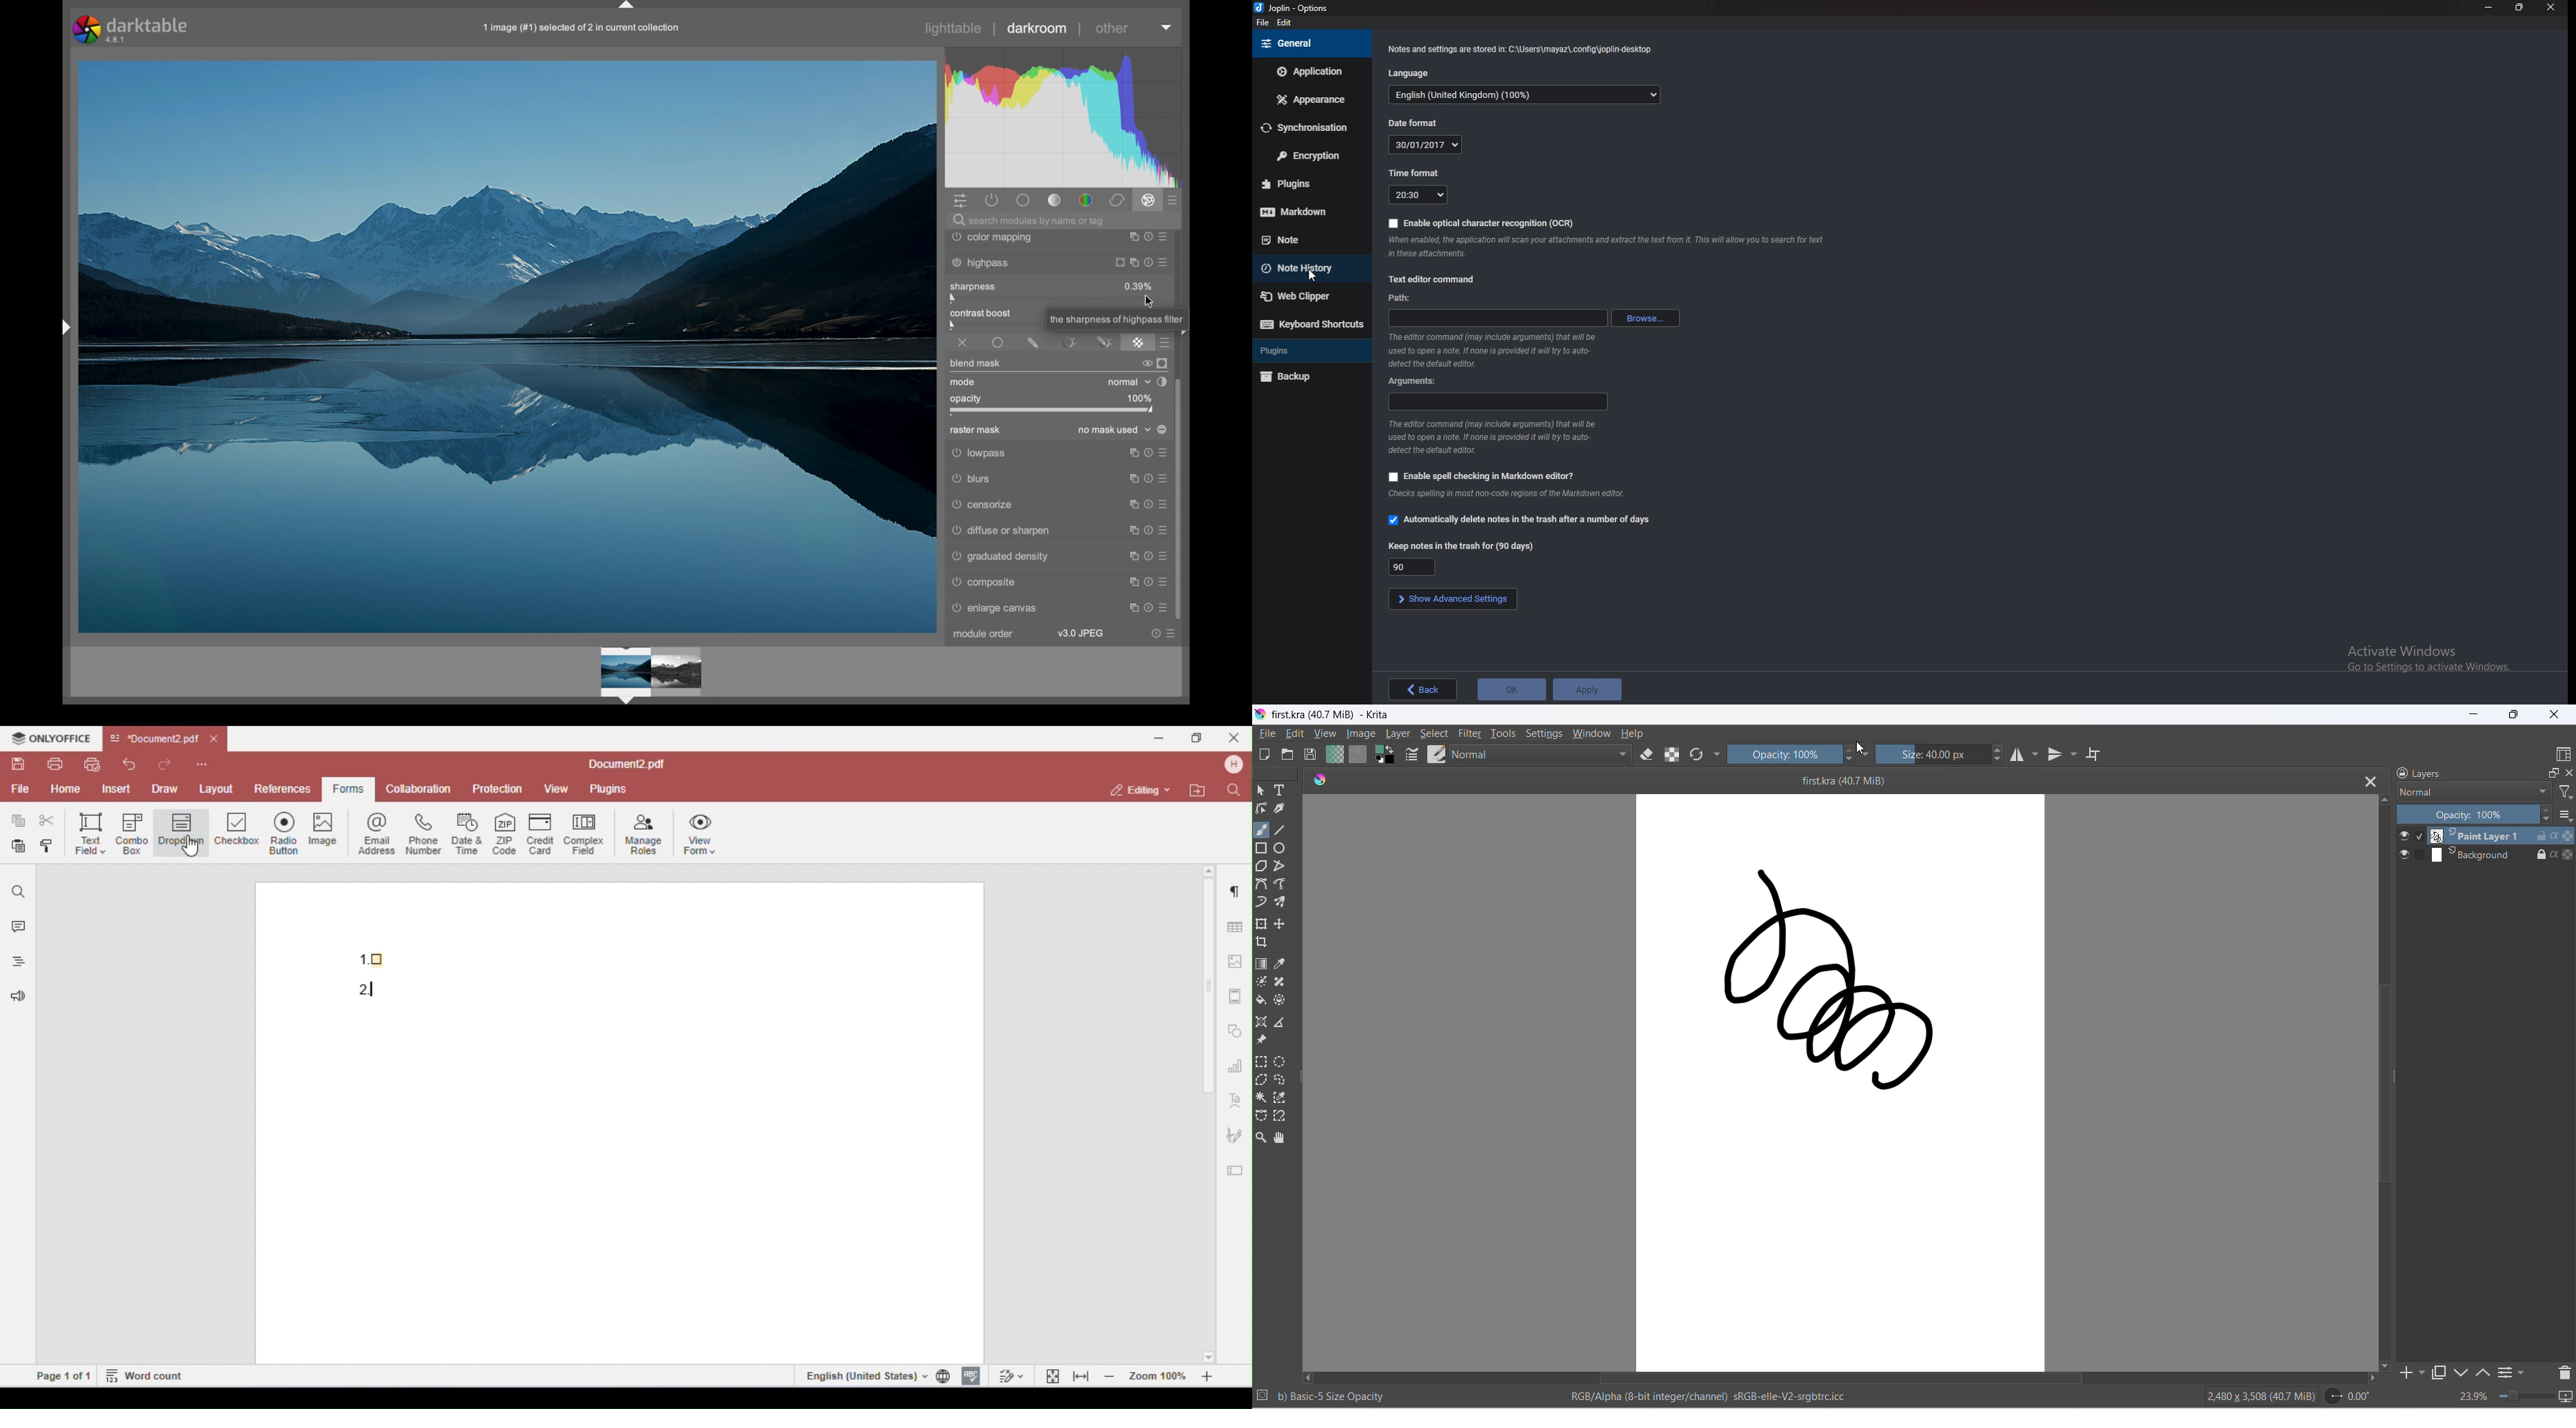 The height and width of the screenshot is (1428, 2576). Describe the element at coordinates (962, 201) in the screenshot. I see `quick access panel` at that location.